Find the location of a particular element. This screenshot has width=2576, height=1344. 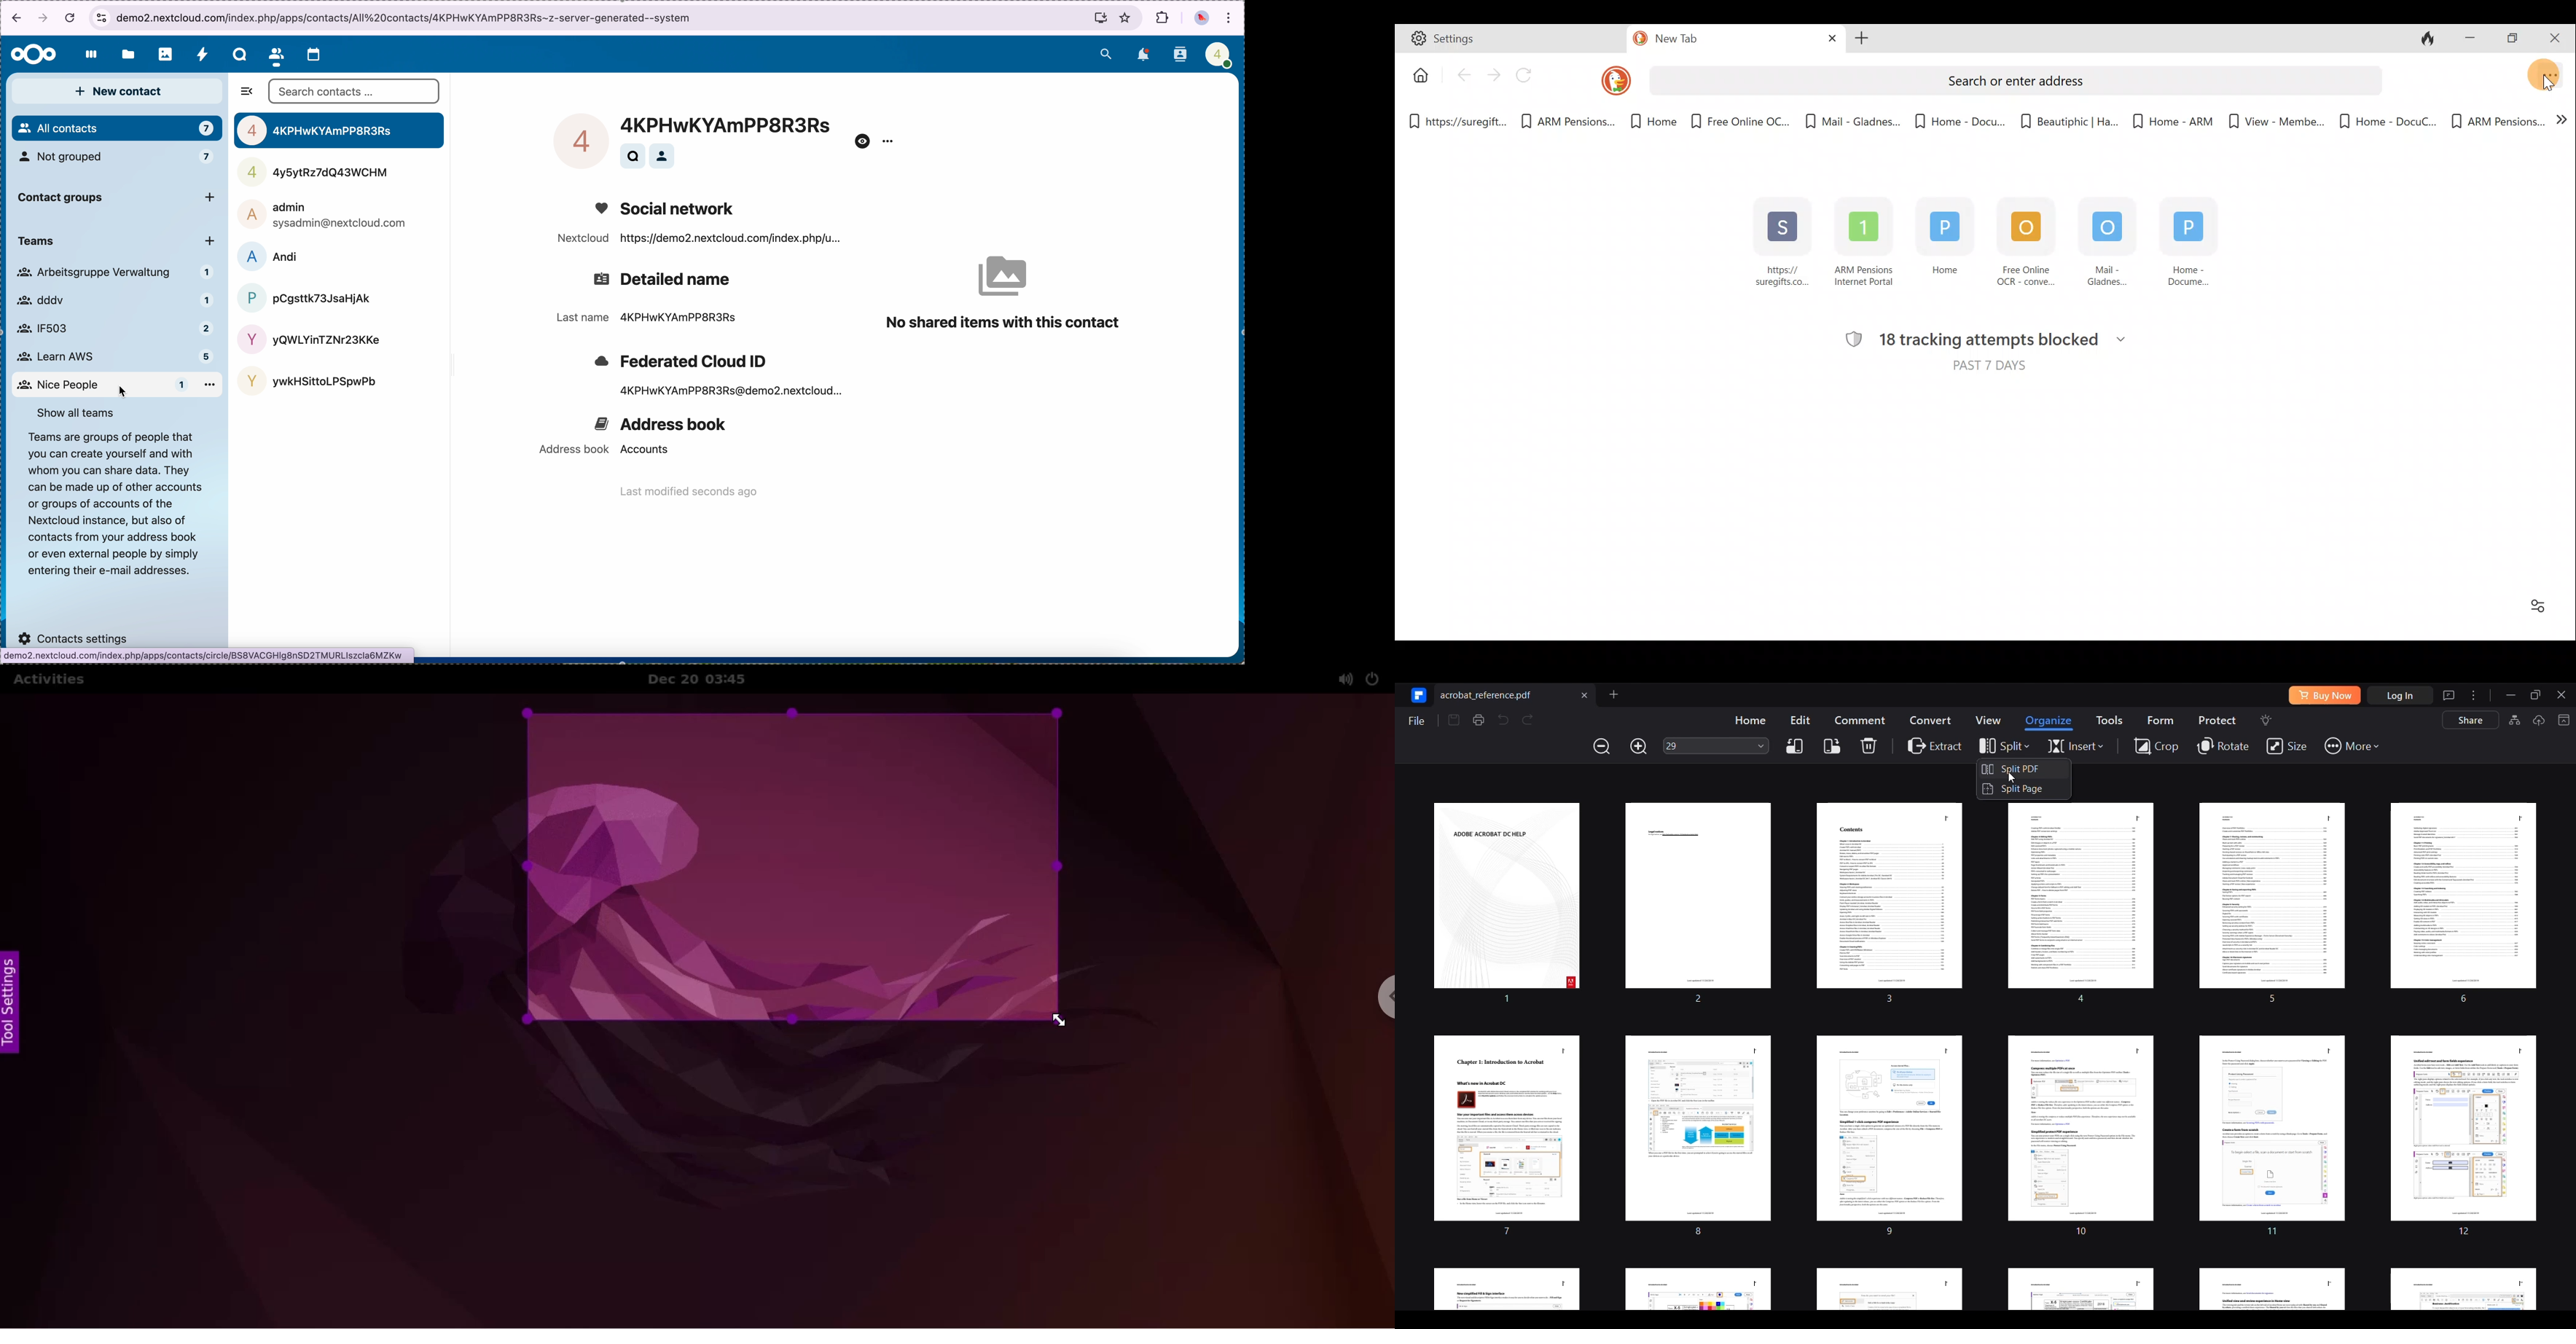

user is located at coordinates (339, 130).